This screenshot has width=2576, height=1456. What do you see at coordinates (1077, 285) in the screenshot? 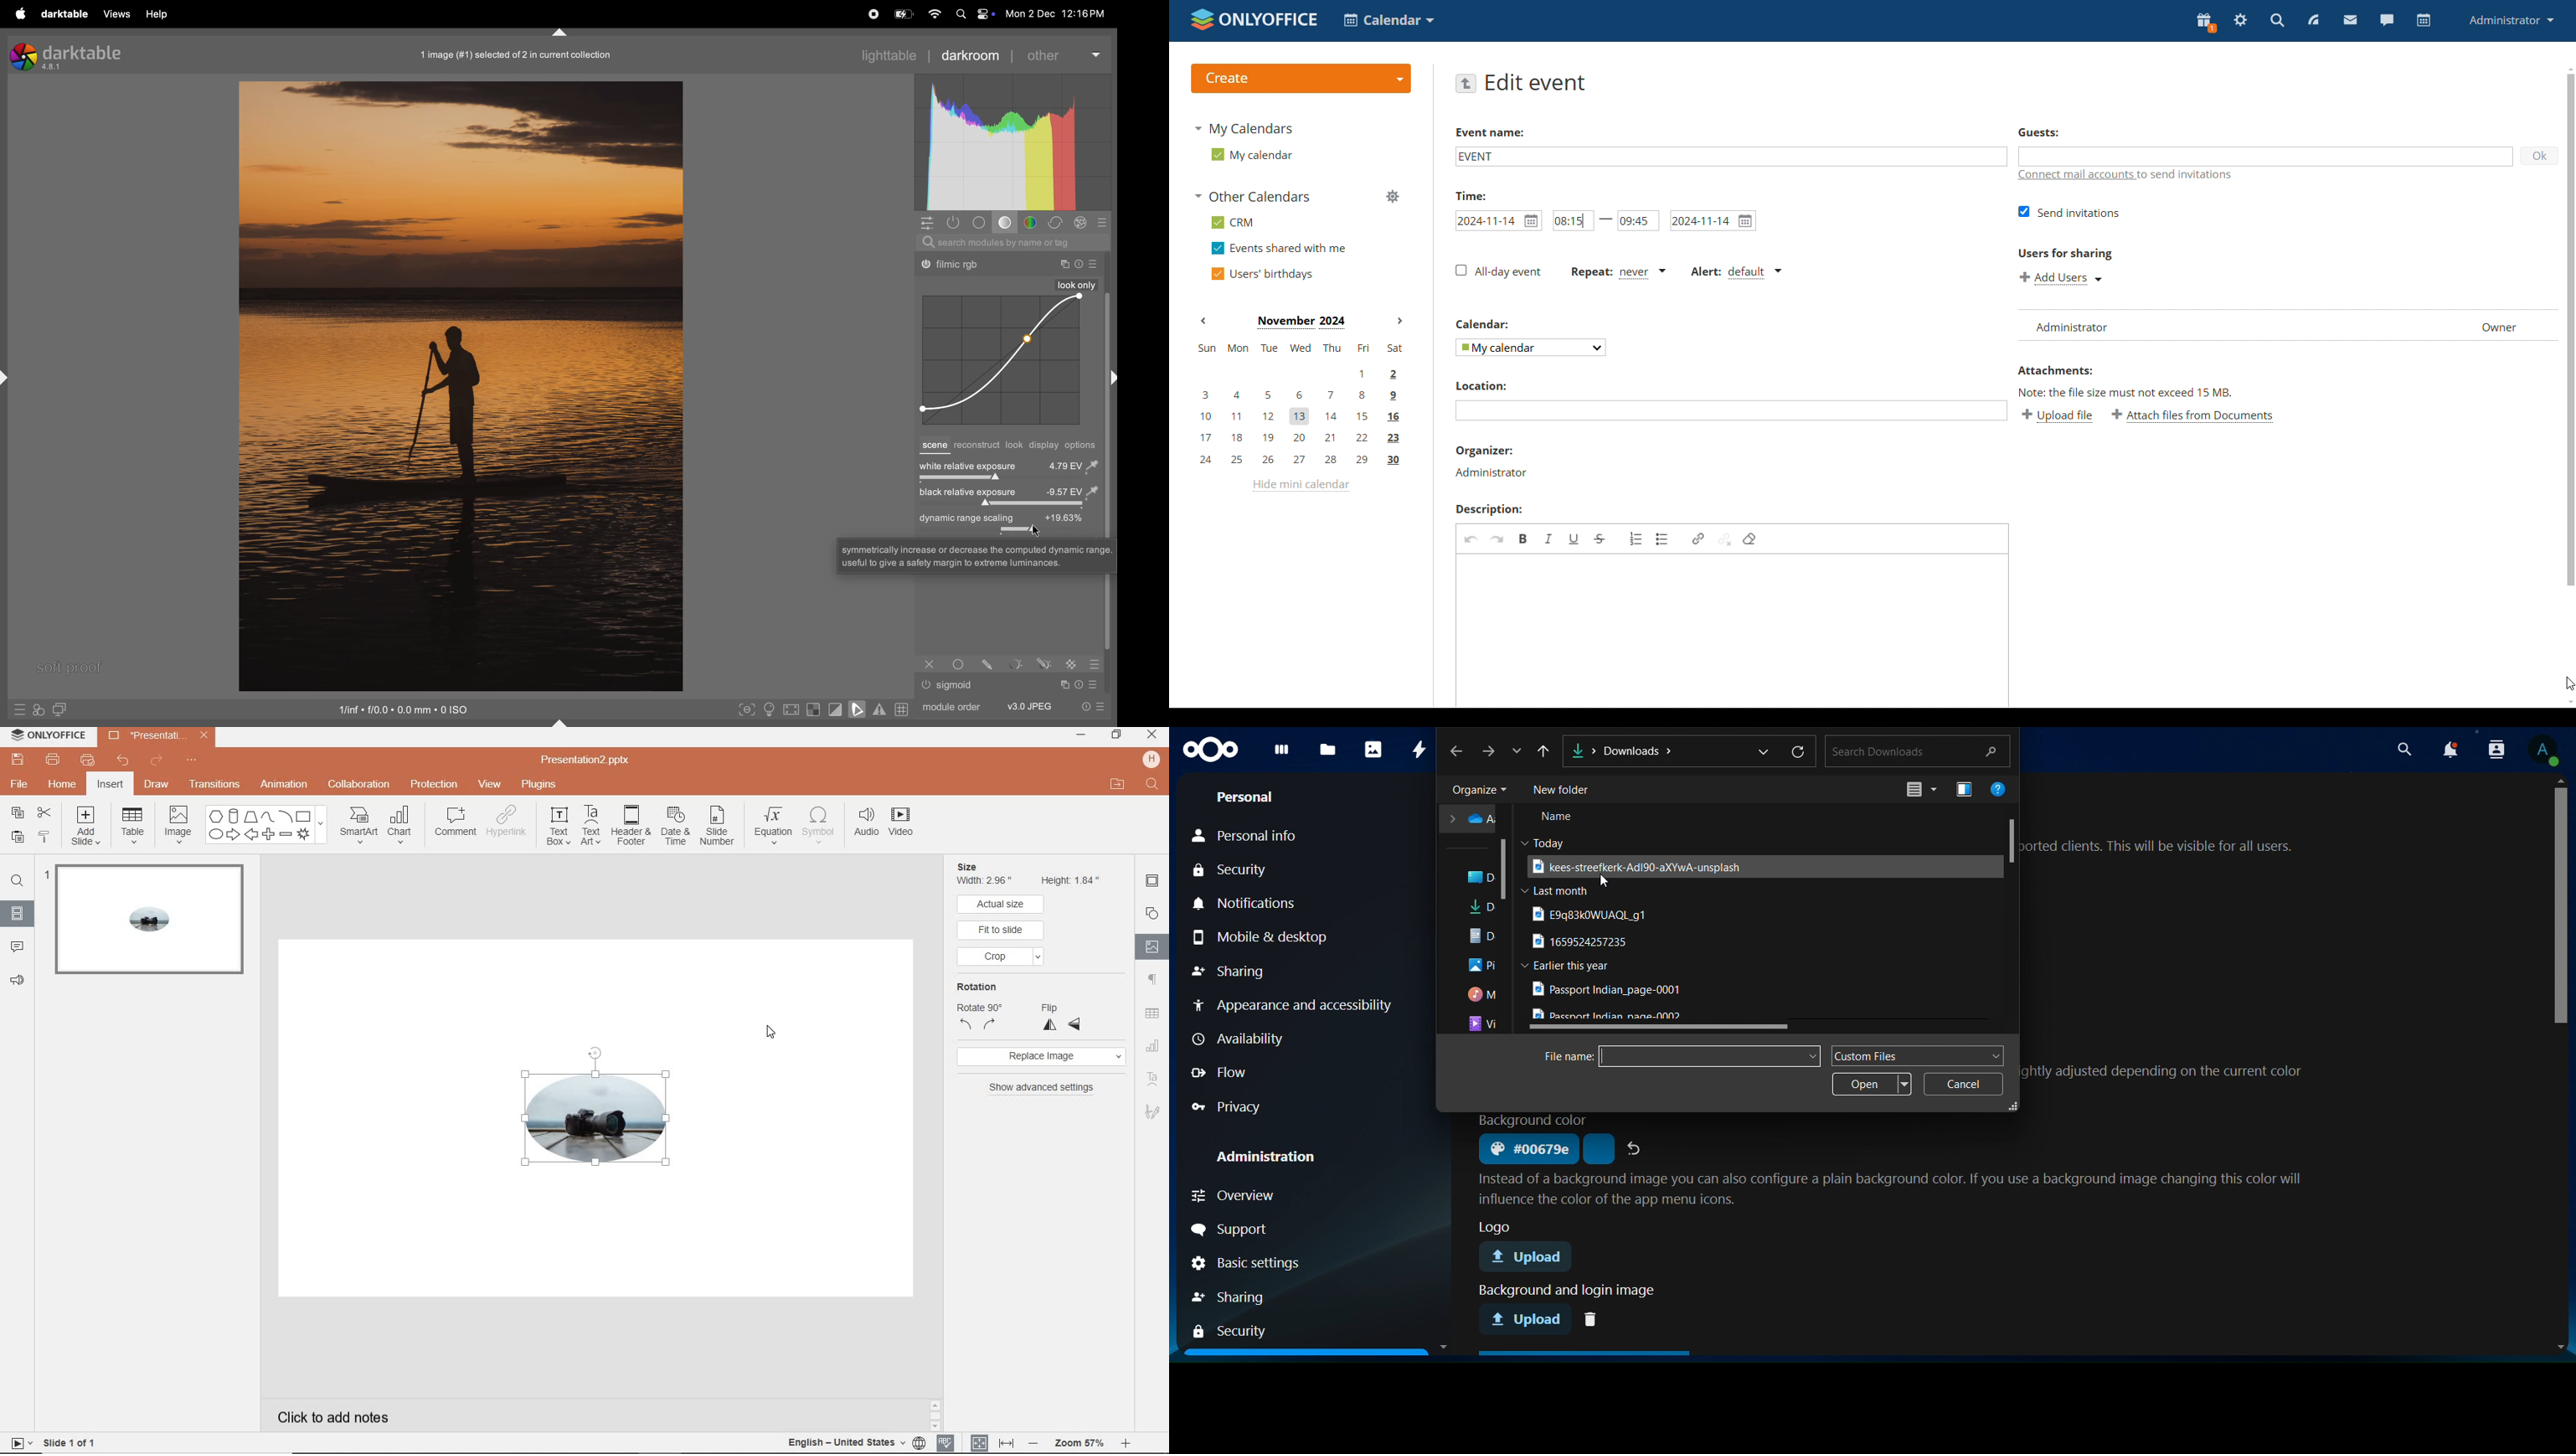
I see `` at bounding box center [1077, 285].